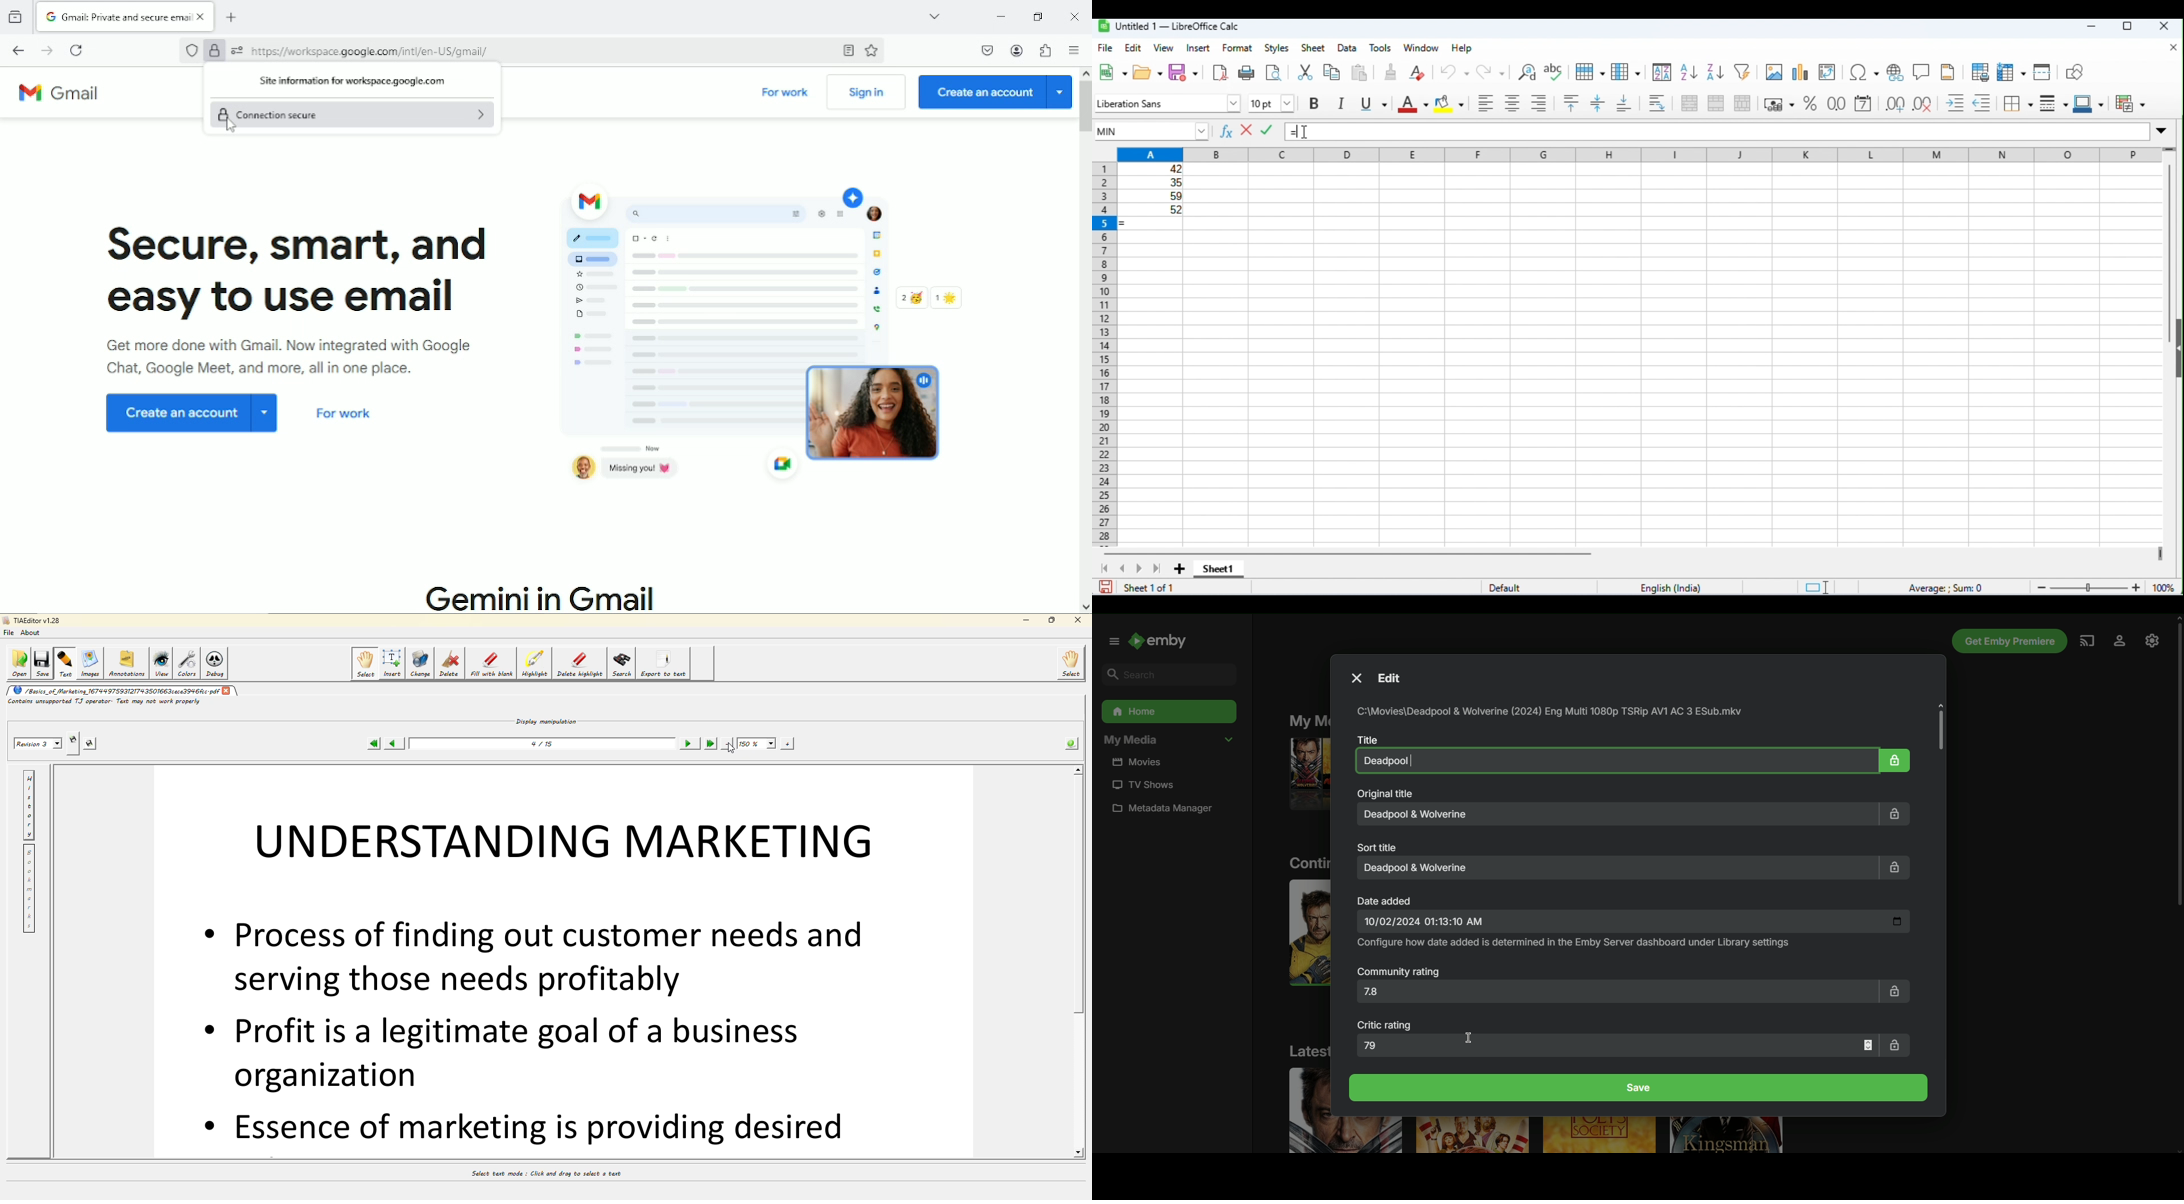 The width and height of the screenshot is (2184, 1204). Describe the element at coordinates (1355, 678) in the screenshot. I see `Close` at that location.